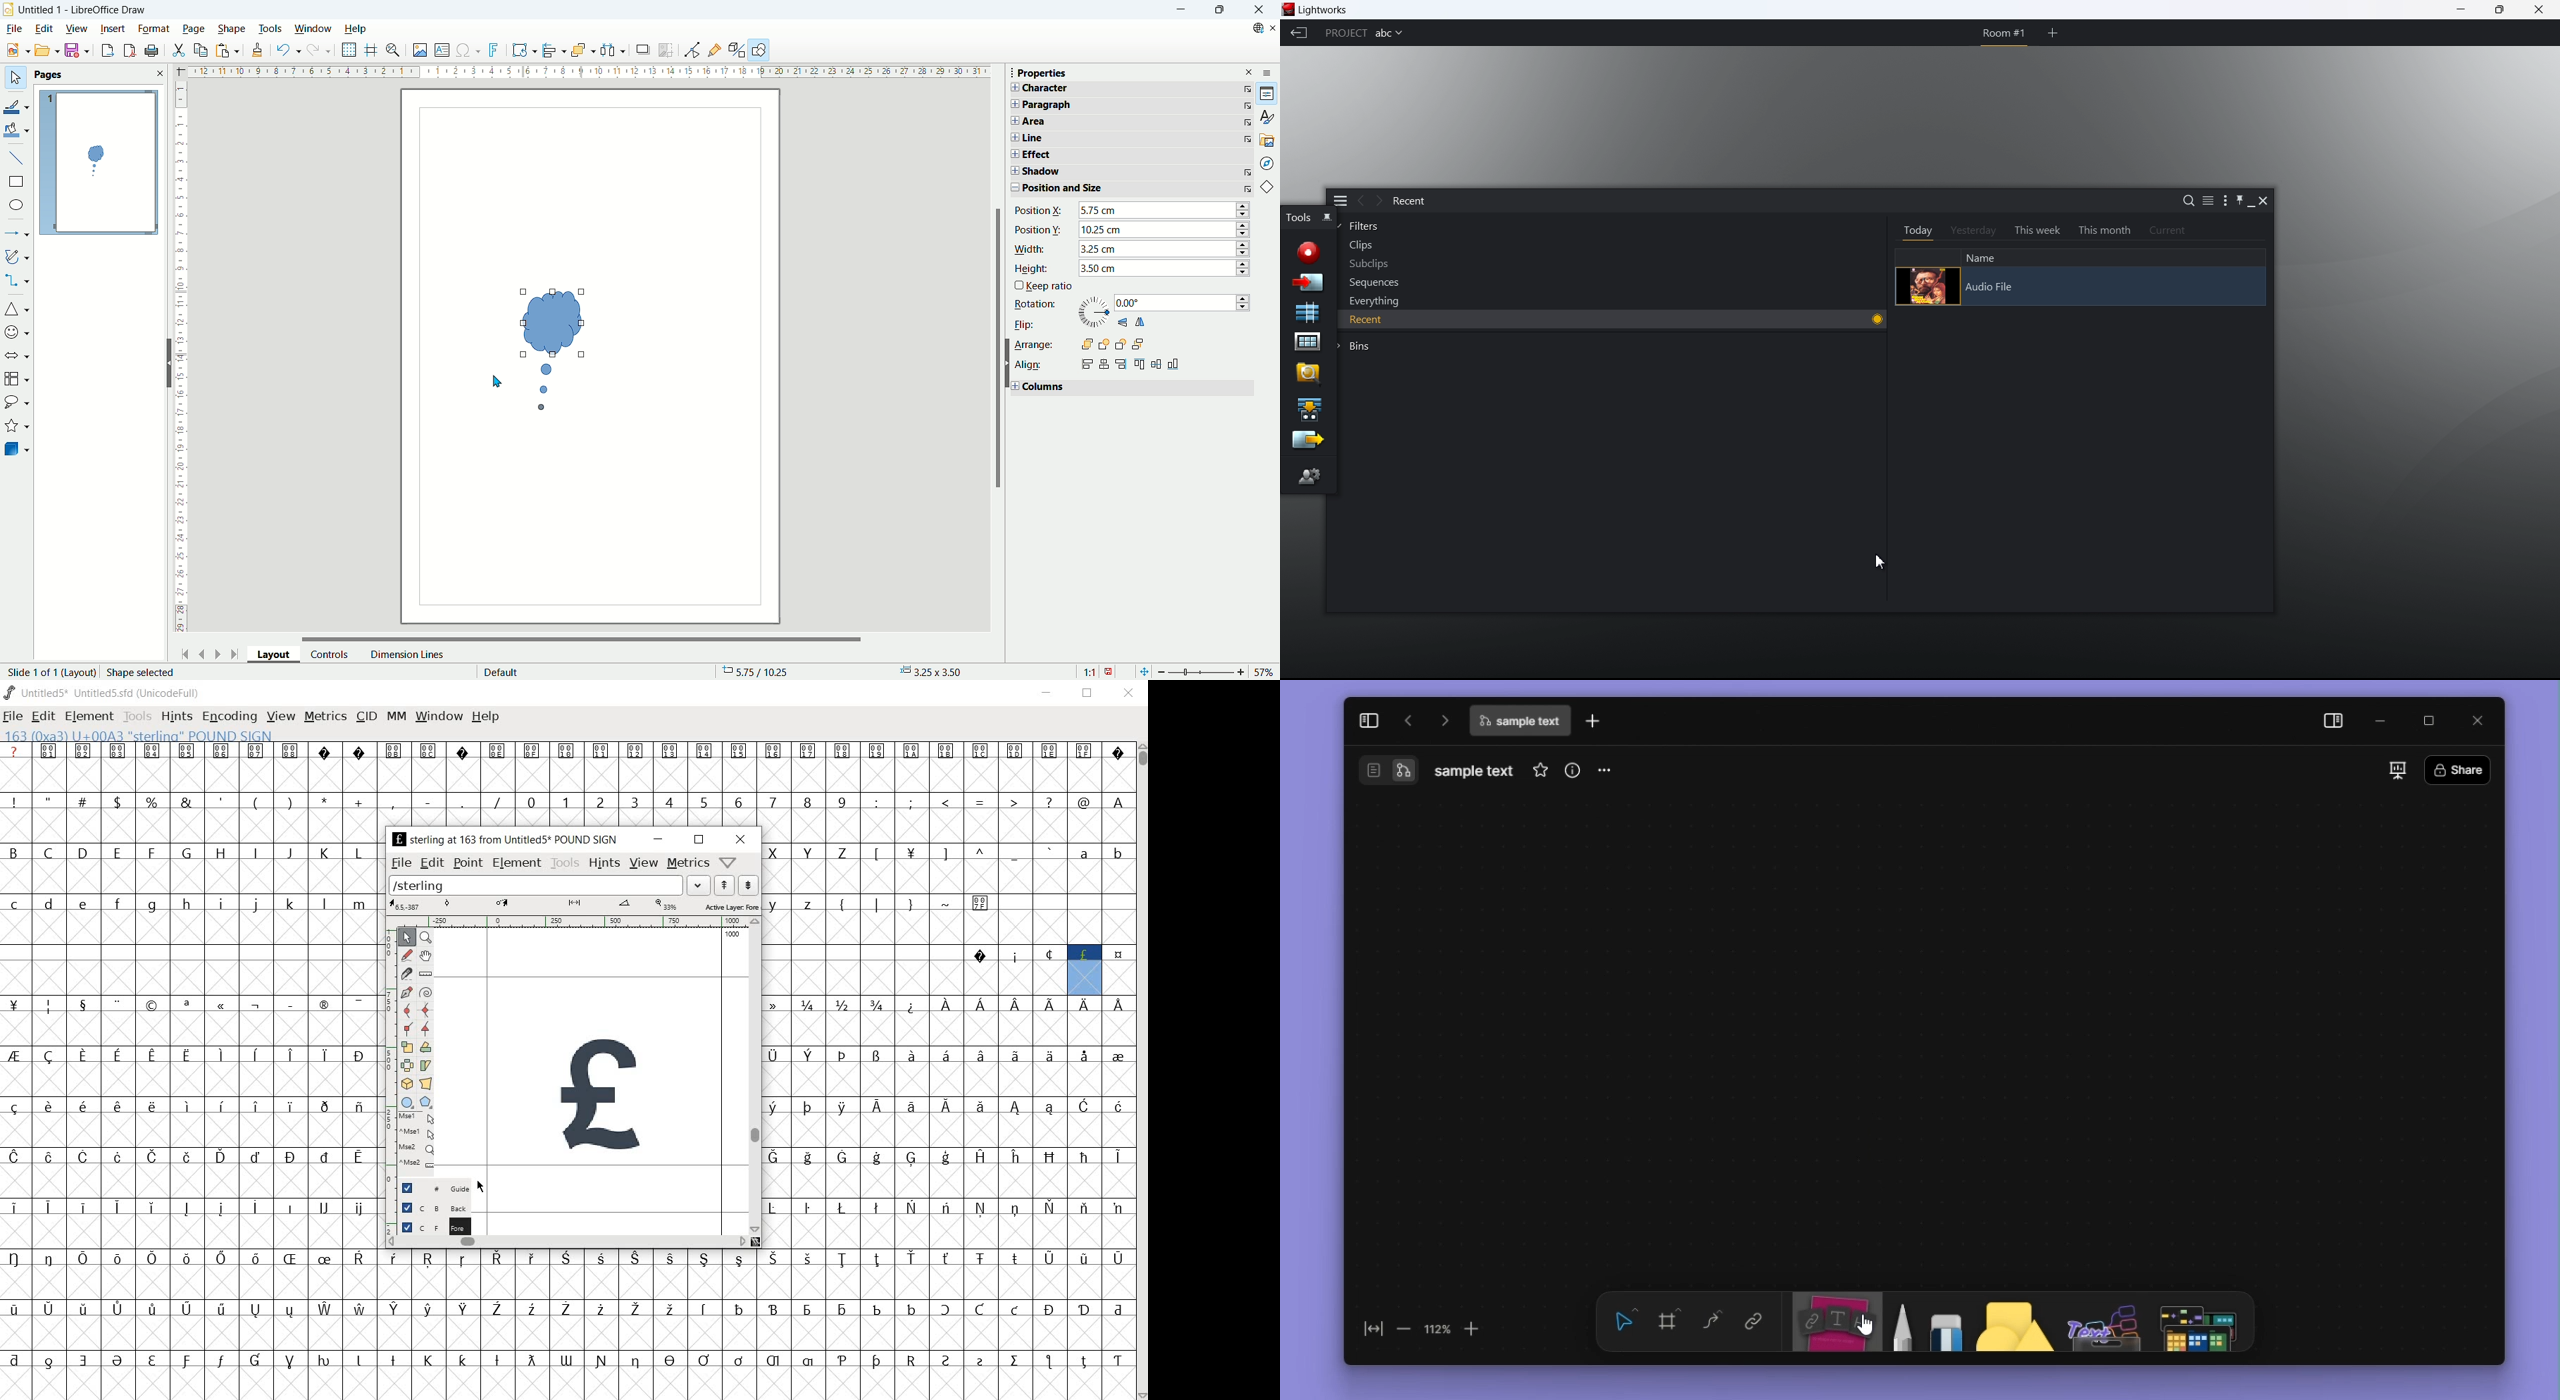 This screenshot has width=2576, height=1400. I want to click on Symbol, so click(116, 1207).